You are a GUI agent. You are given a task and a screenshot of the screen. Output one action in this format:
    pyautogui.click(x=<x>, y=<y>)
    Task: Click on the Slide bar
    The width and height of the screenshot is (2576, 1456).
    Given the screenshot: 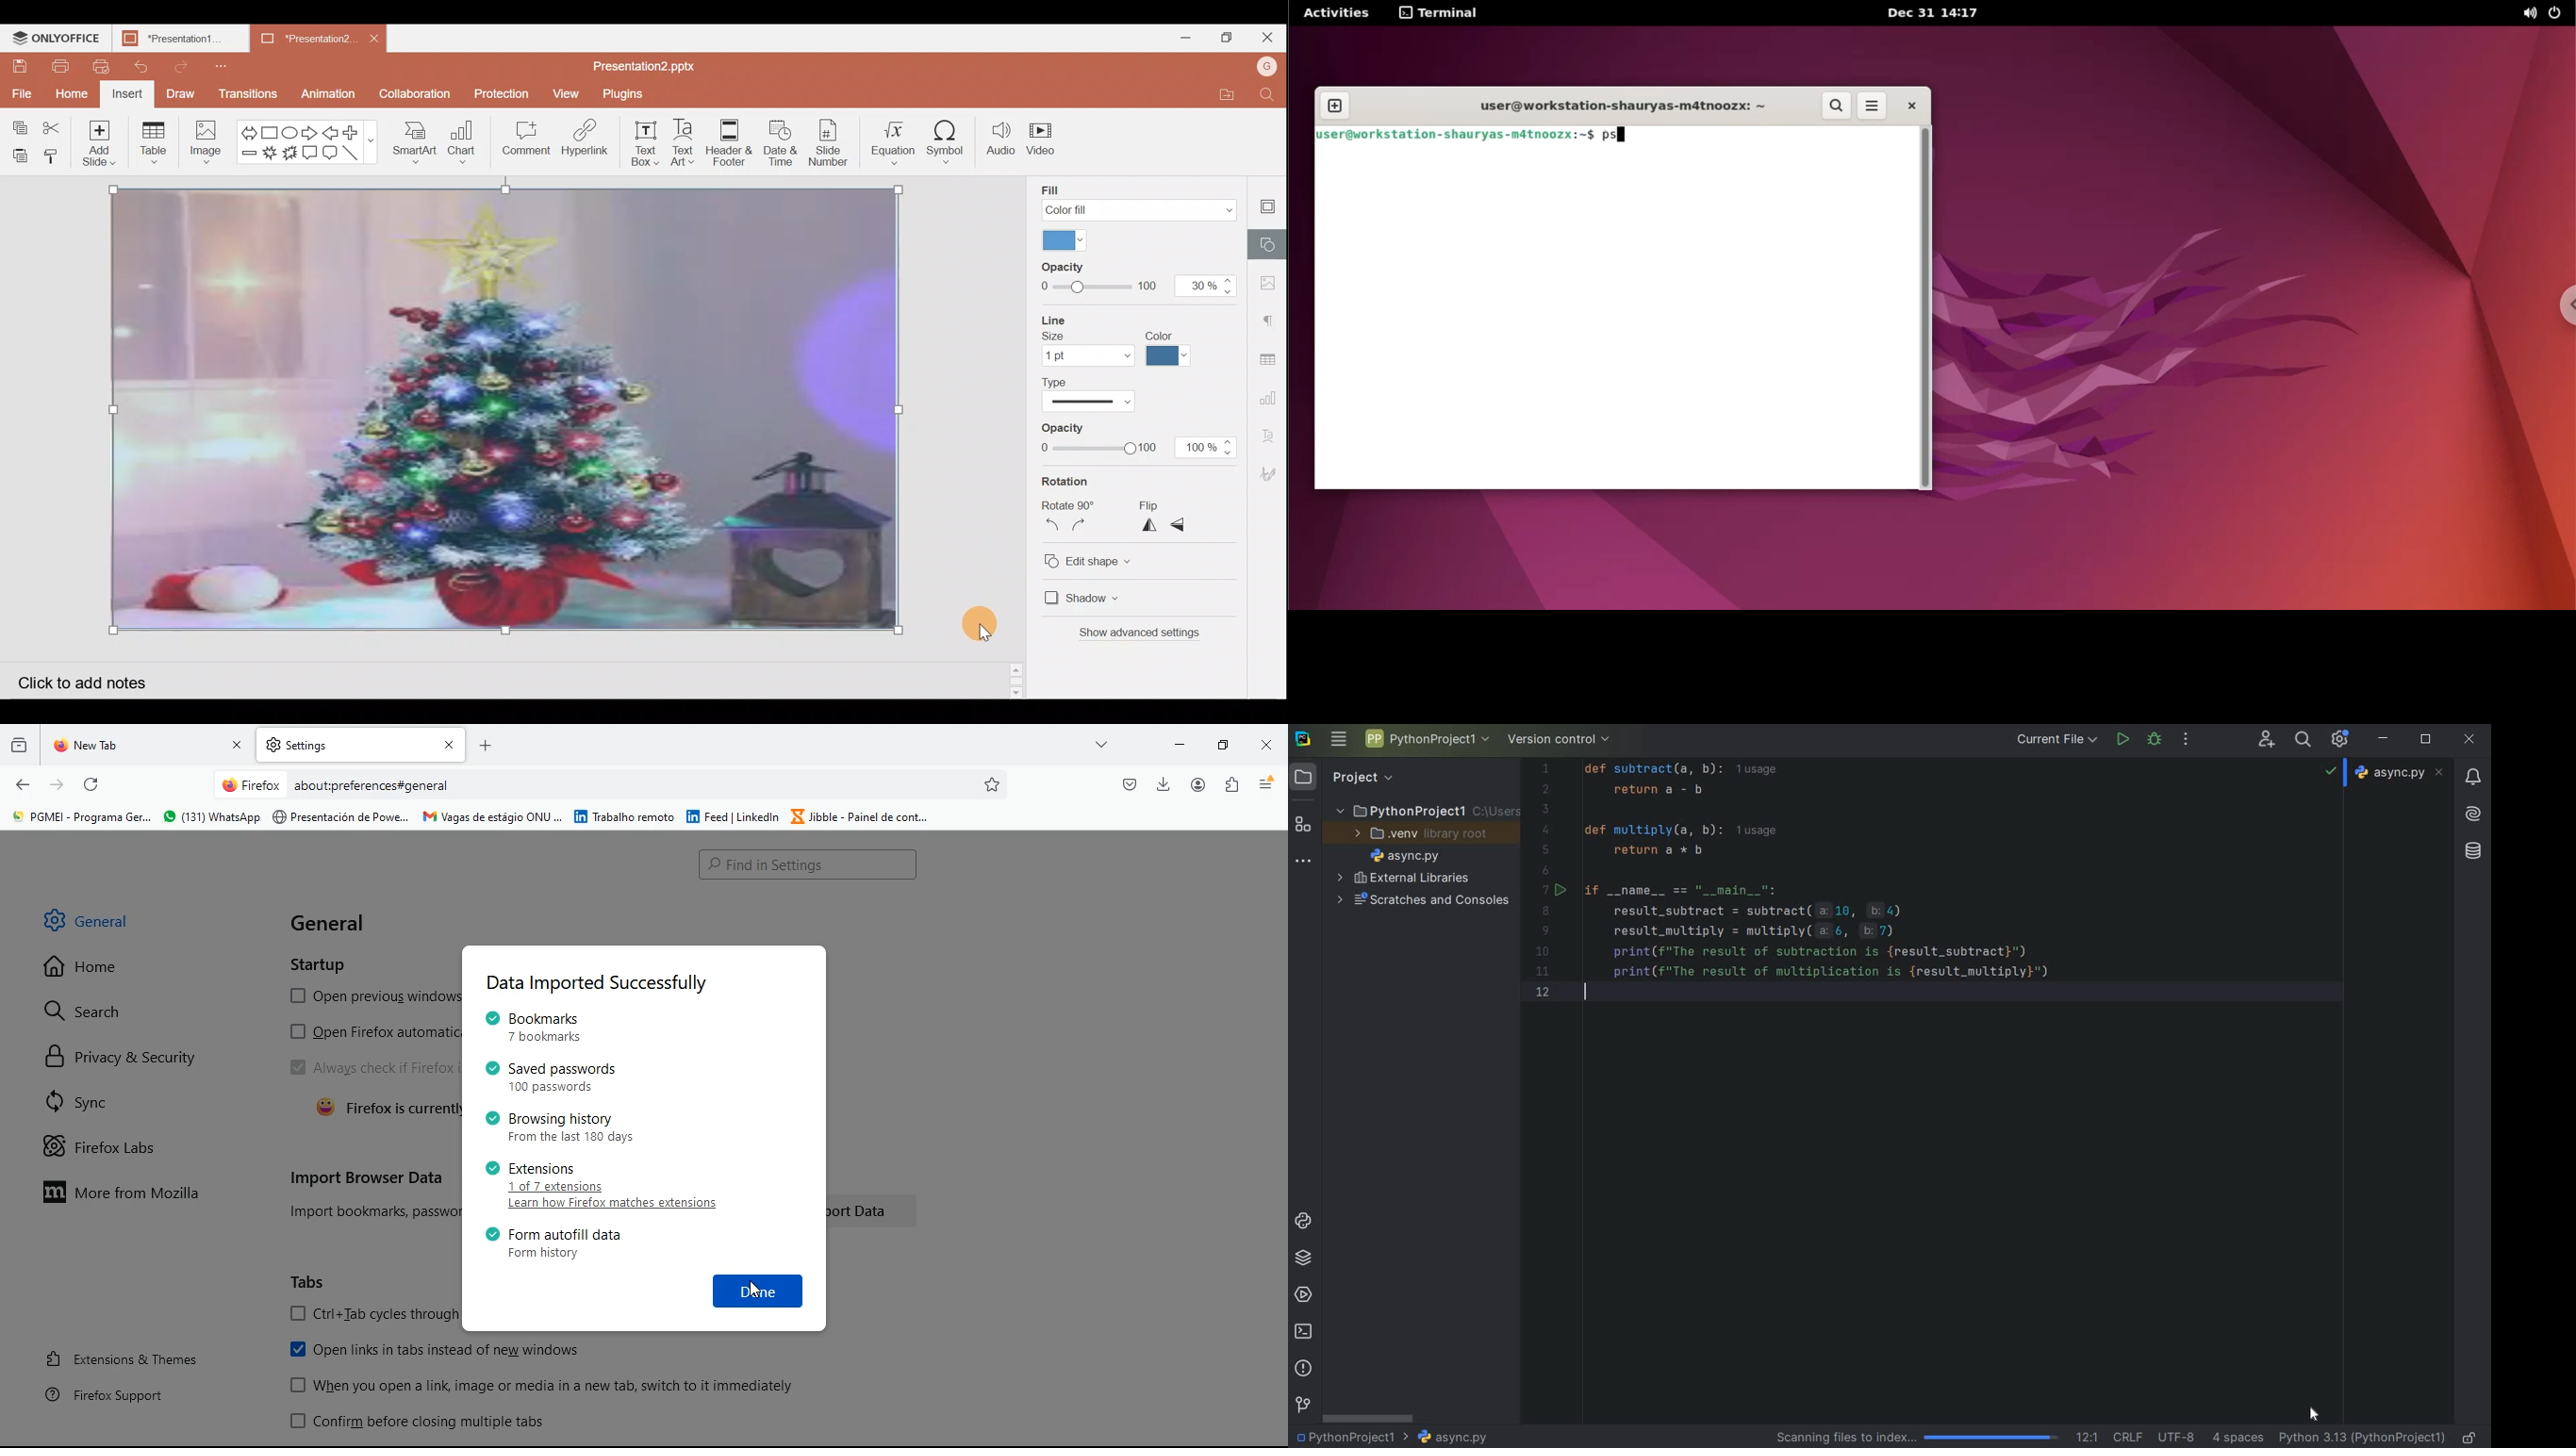 What is the action you would take?
    pyautogui.click(x=1017, y=674)
    